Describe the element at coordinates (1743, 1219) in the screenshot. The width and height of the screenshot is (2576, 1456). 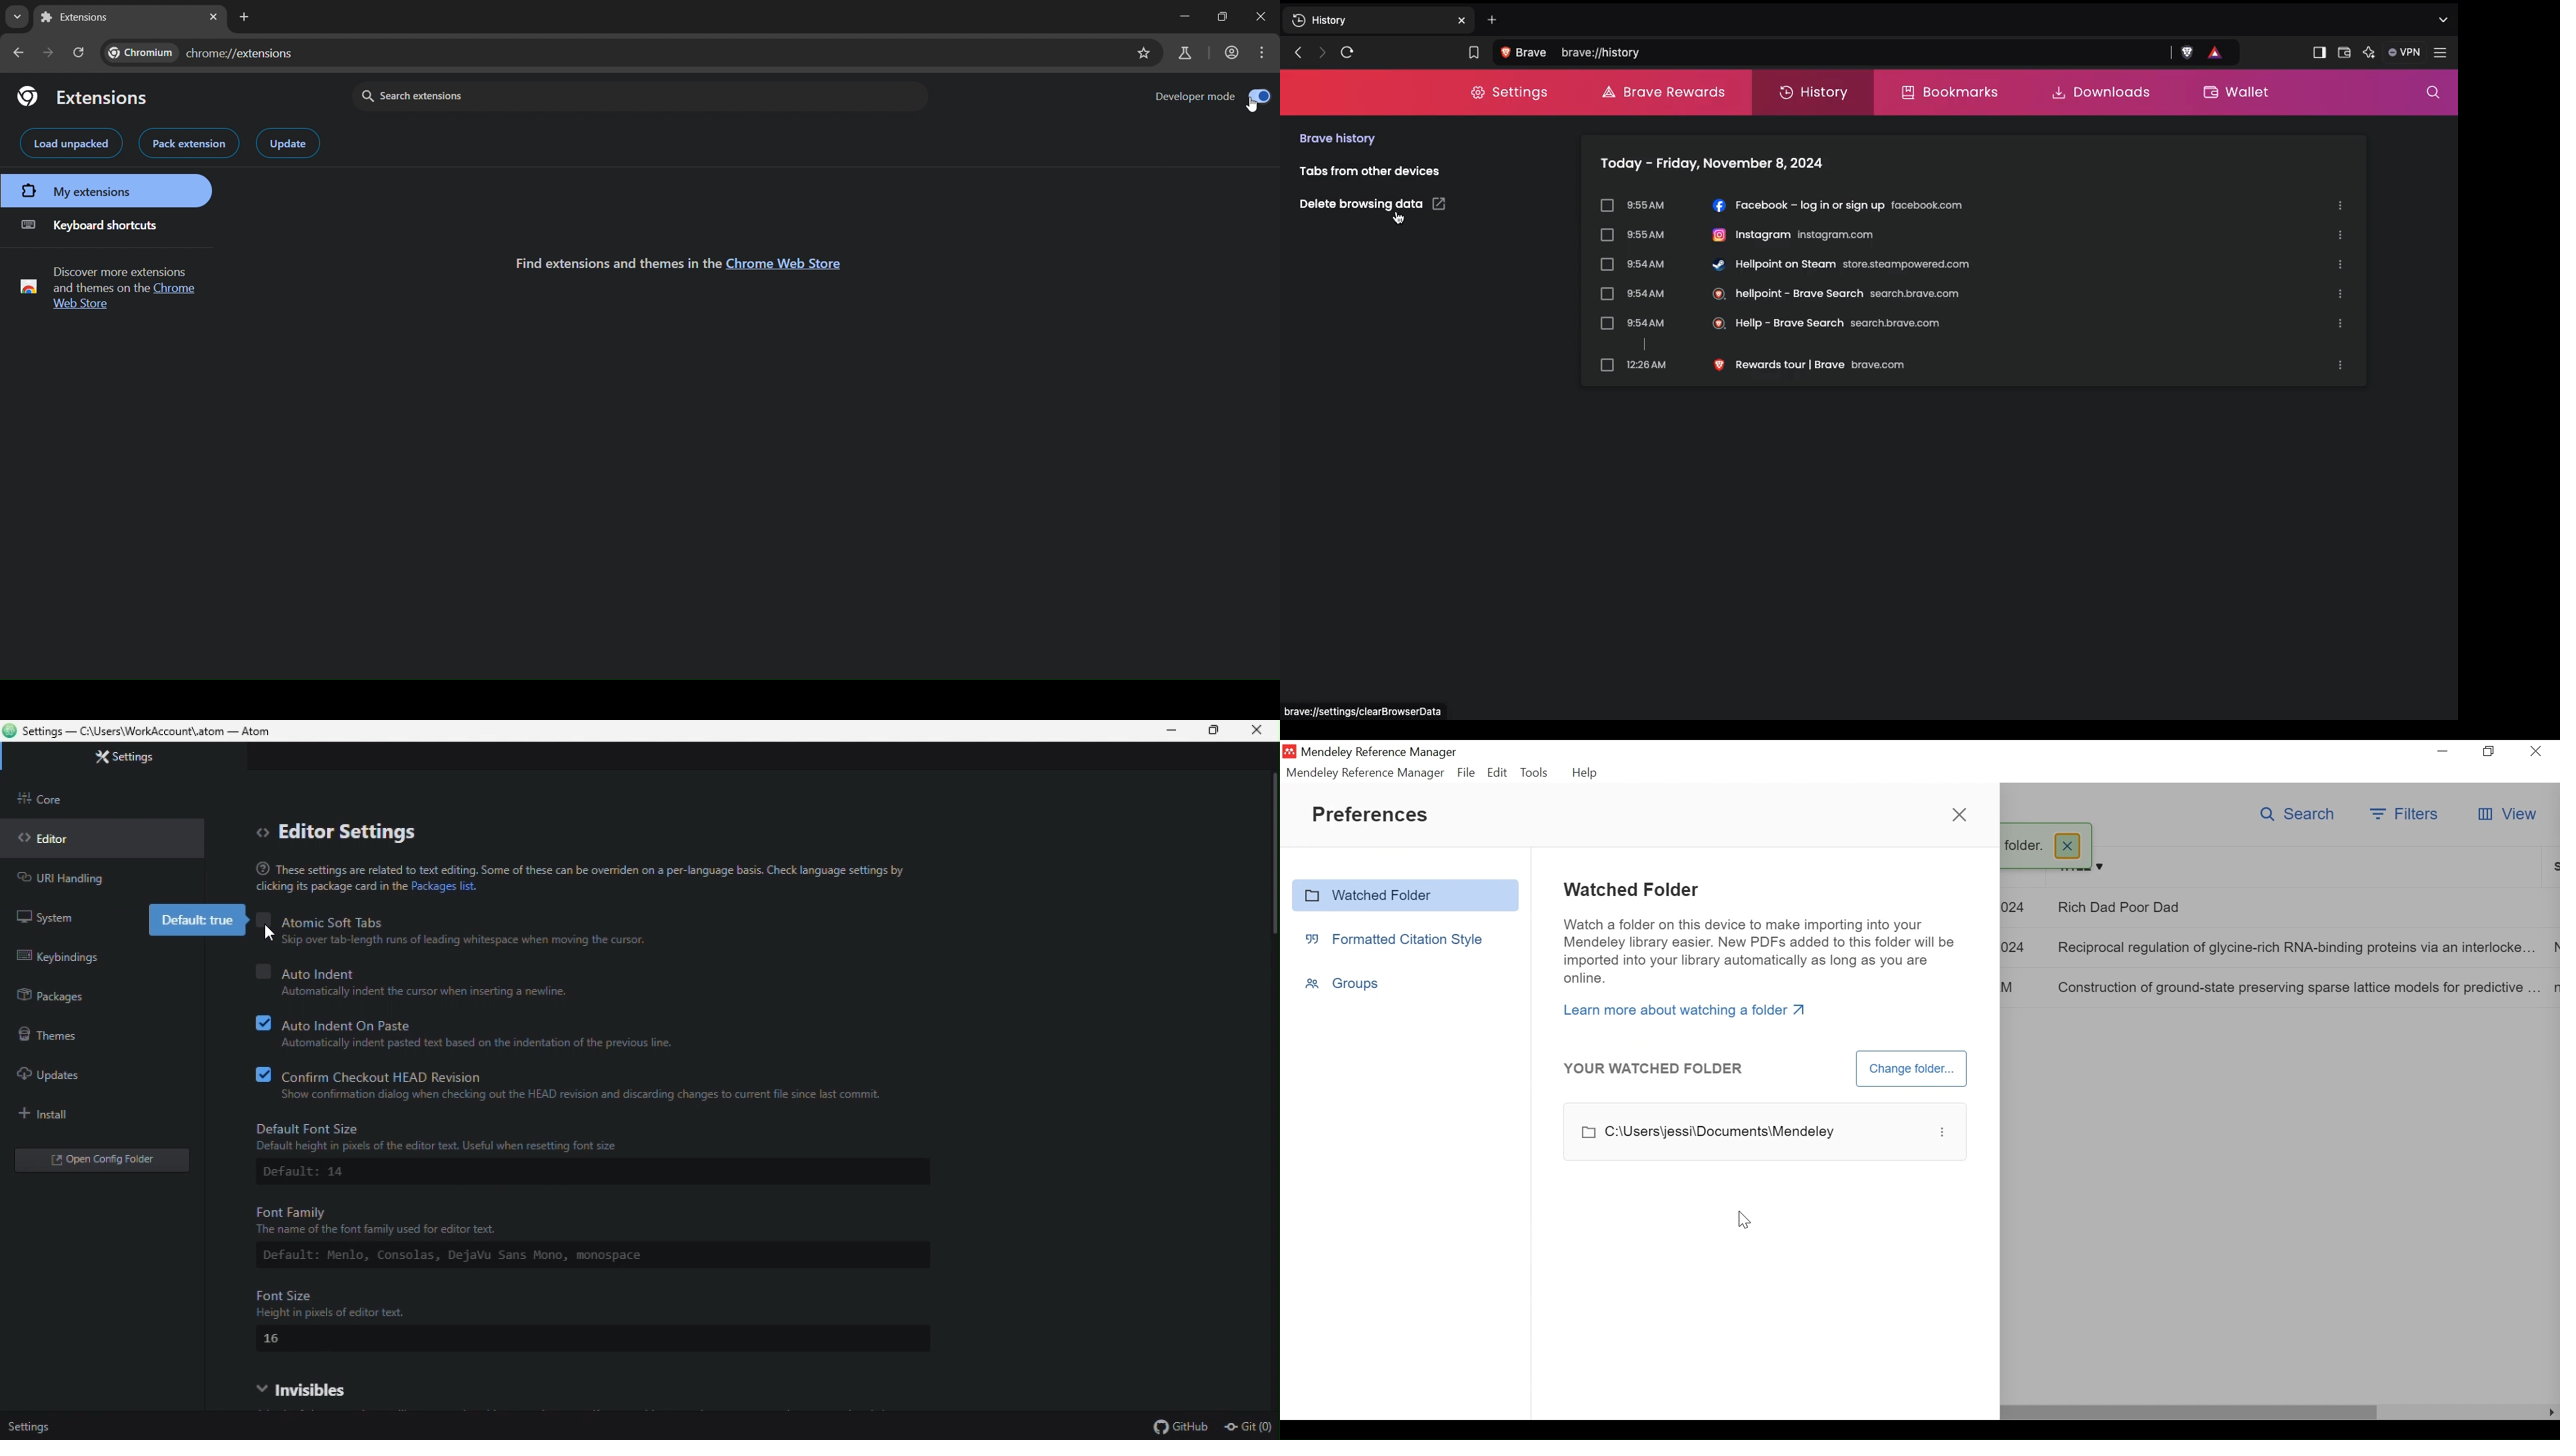
I see `cursor` at that location.